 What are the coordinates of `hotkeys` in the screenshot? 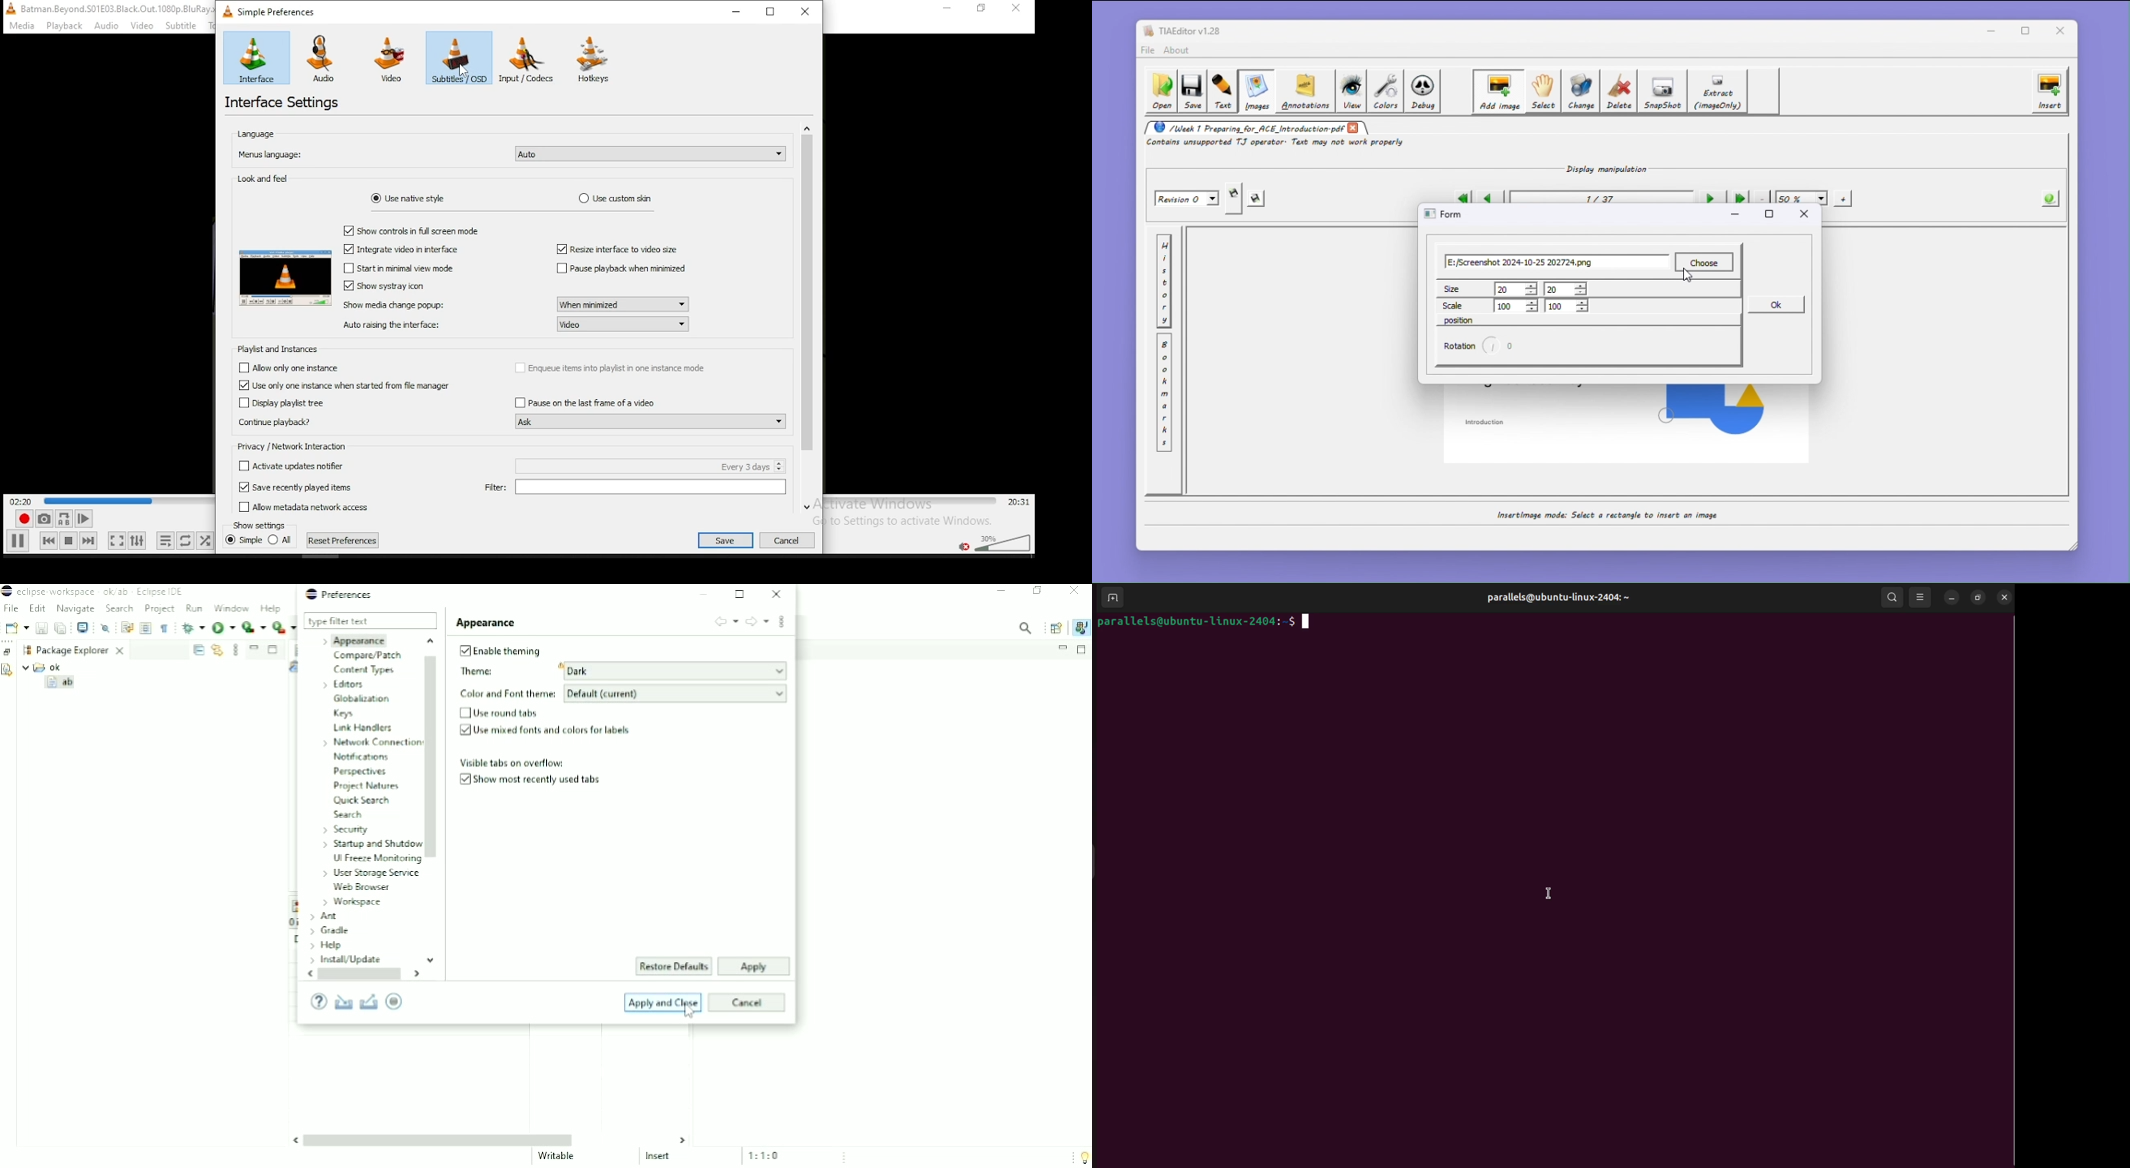 It's located at (594, 58).